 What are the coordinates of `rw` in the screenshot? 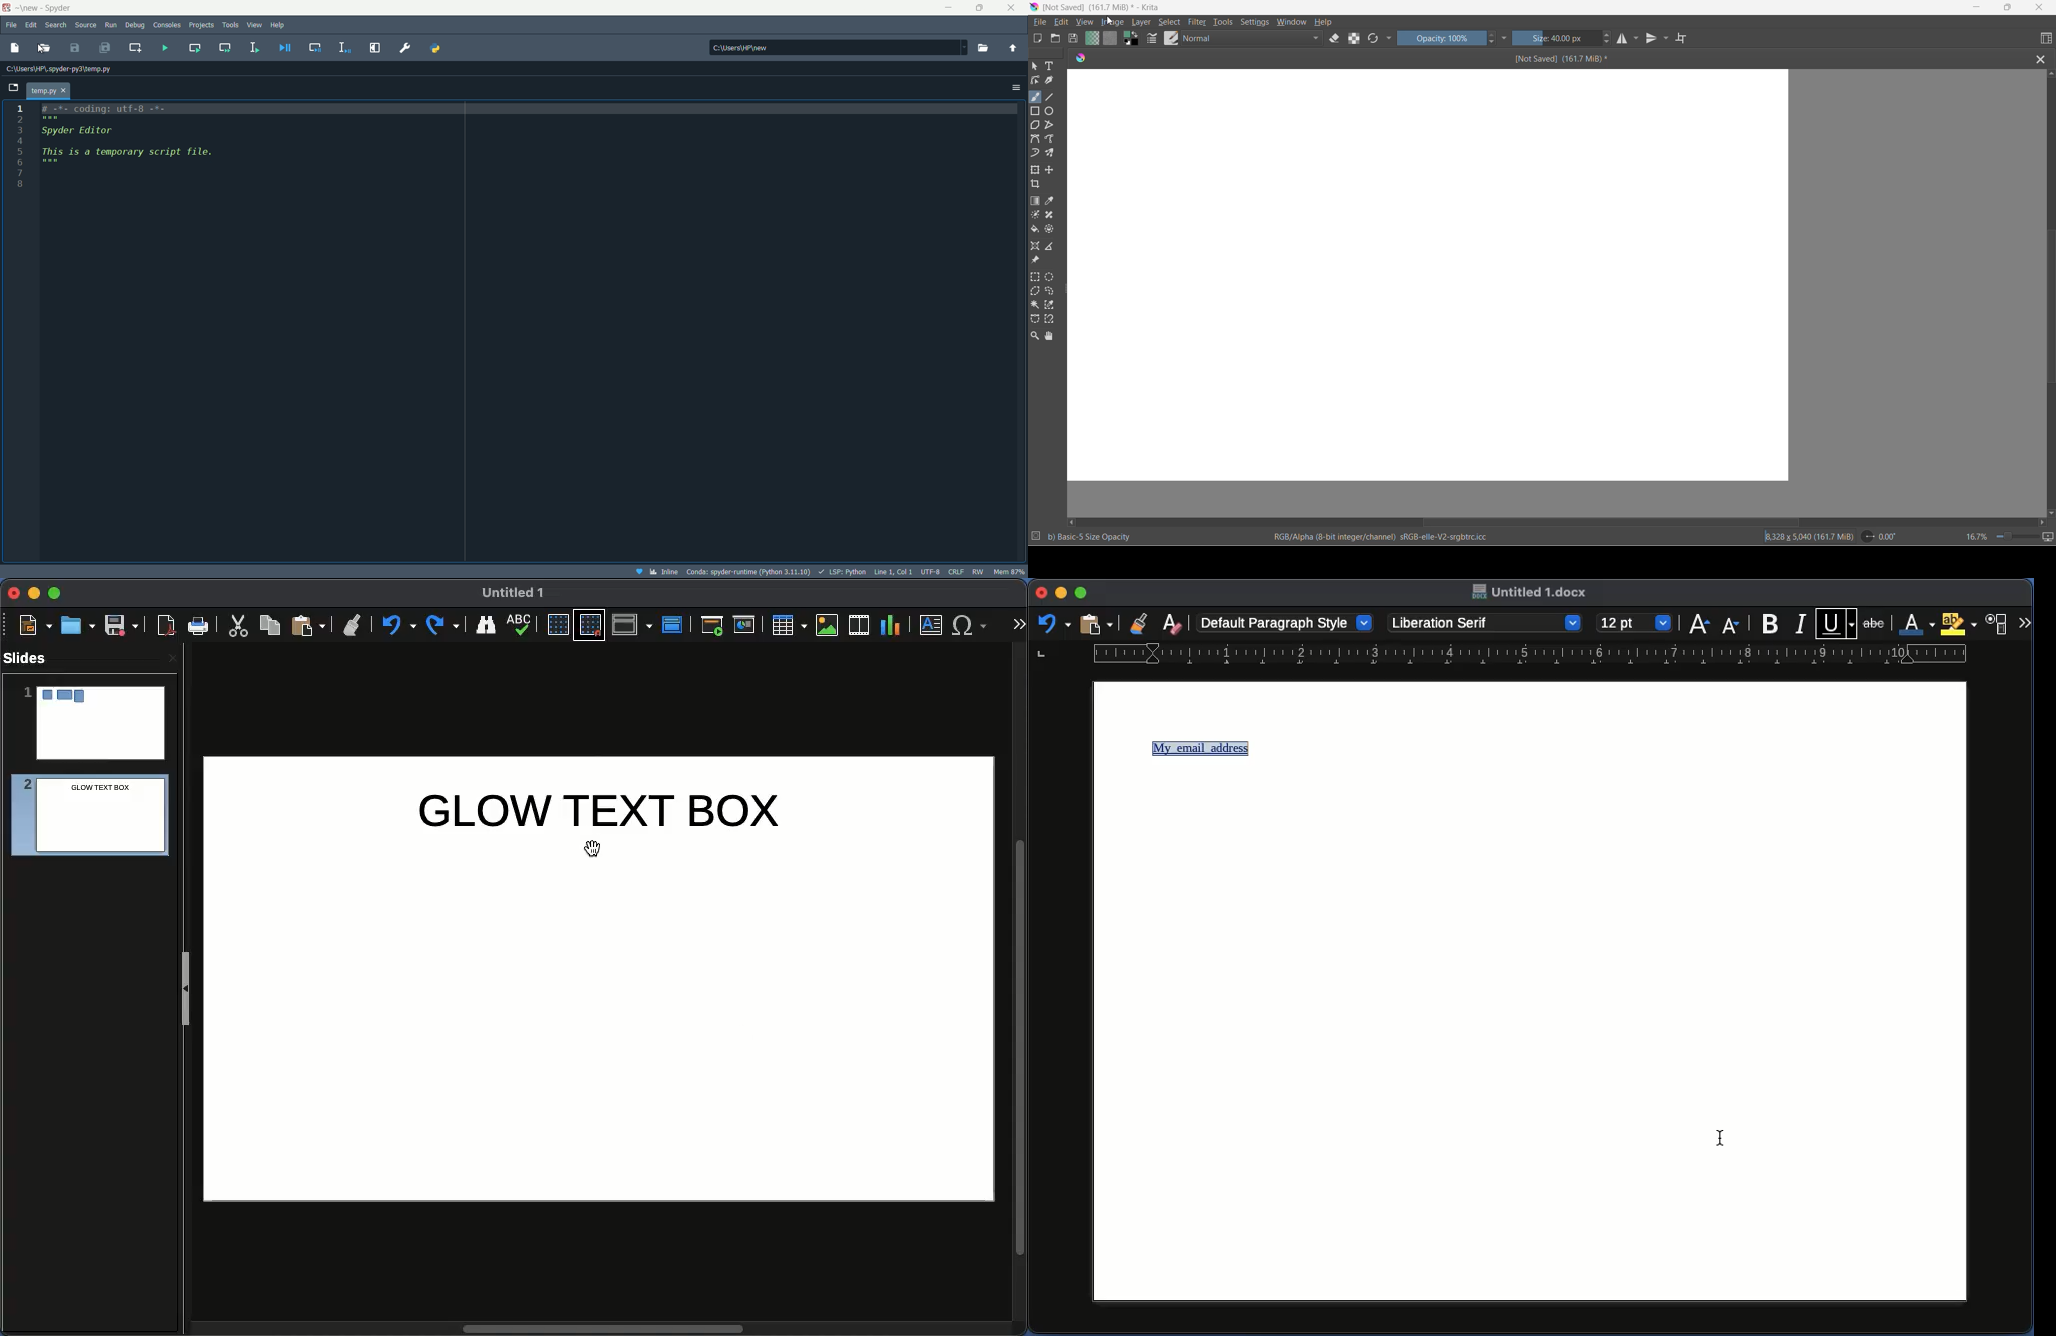 It's located at (979, 572).